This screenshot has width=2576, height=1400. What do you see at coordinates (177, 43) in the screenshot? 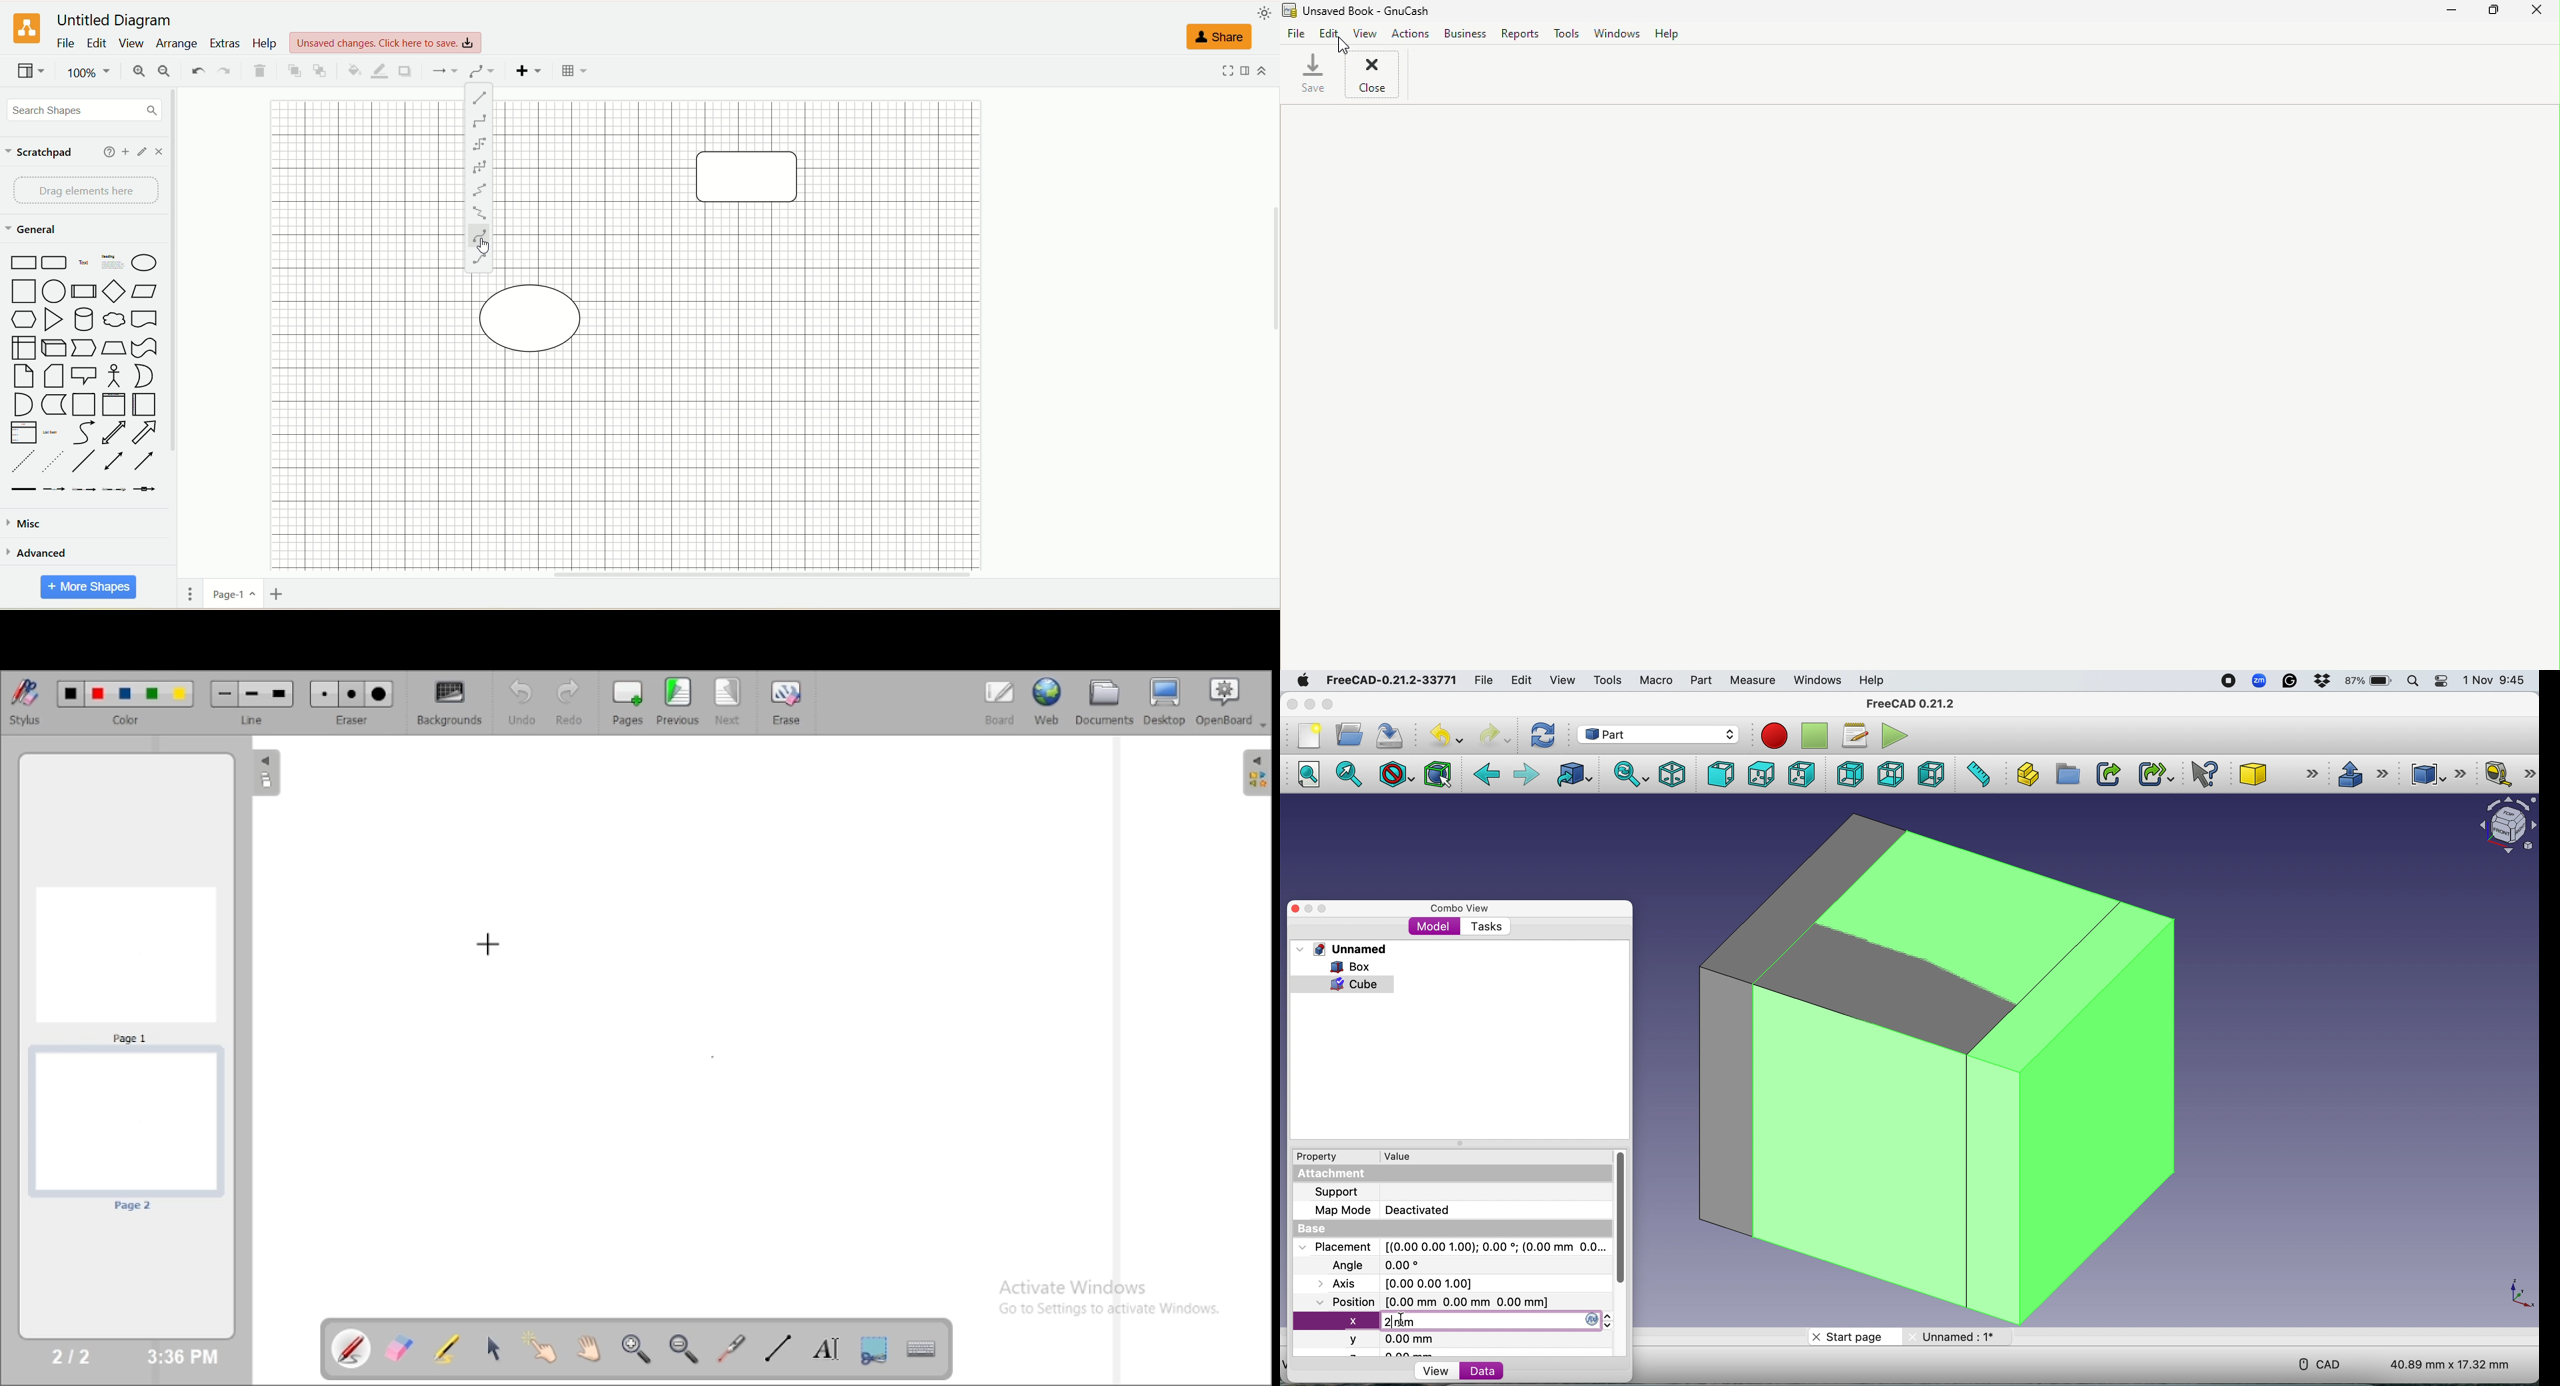
I see `arrange` at bounding box center [177, 43].